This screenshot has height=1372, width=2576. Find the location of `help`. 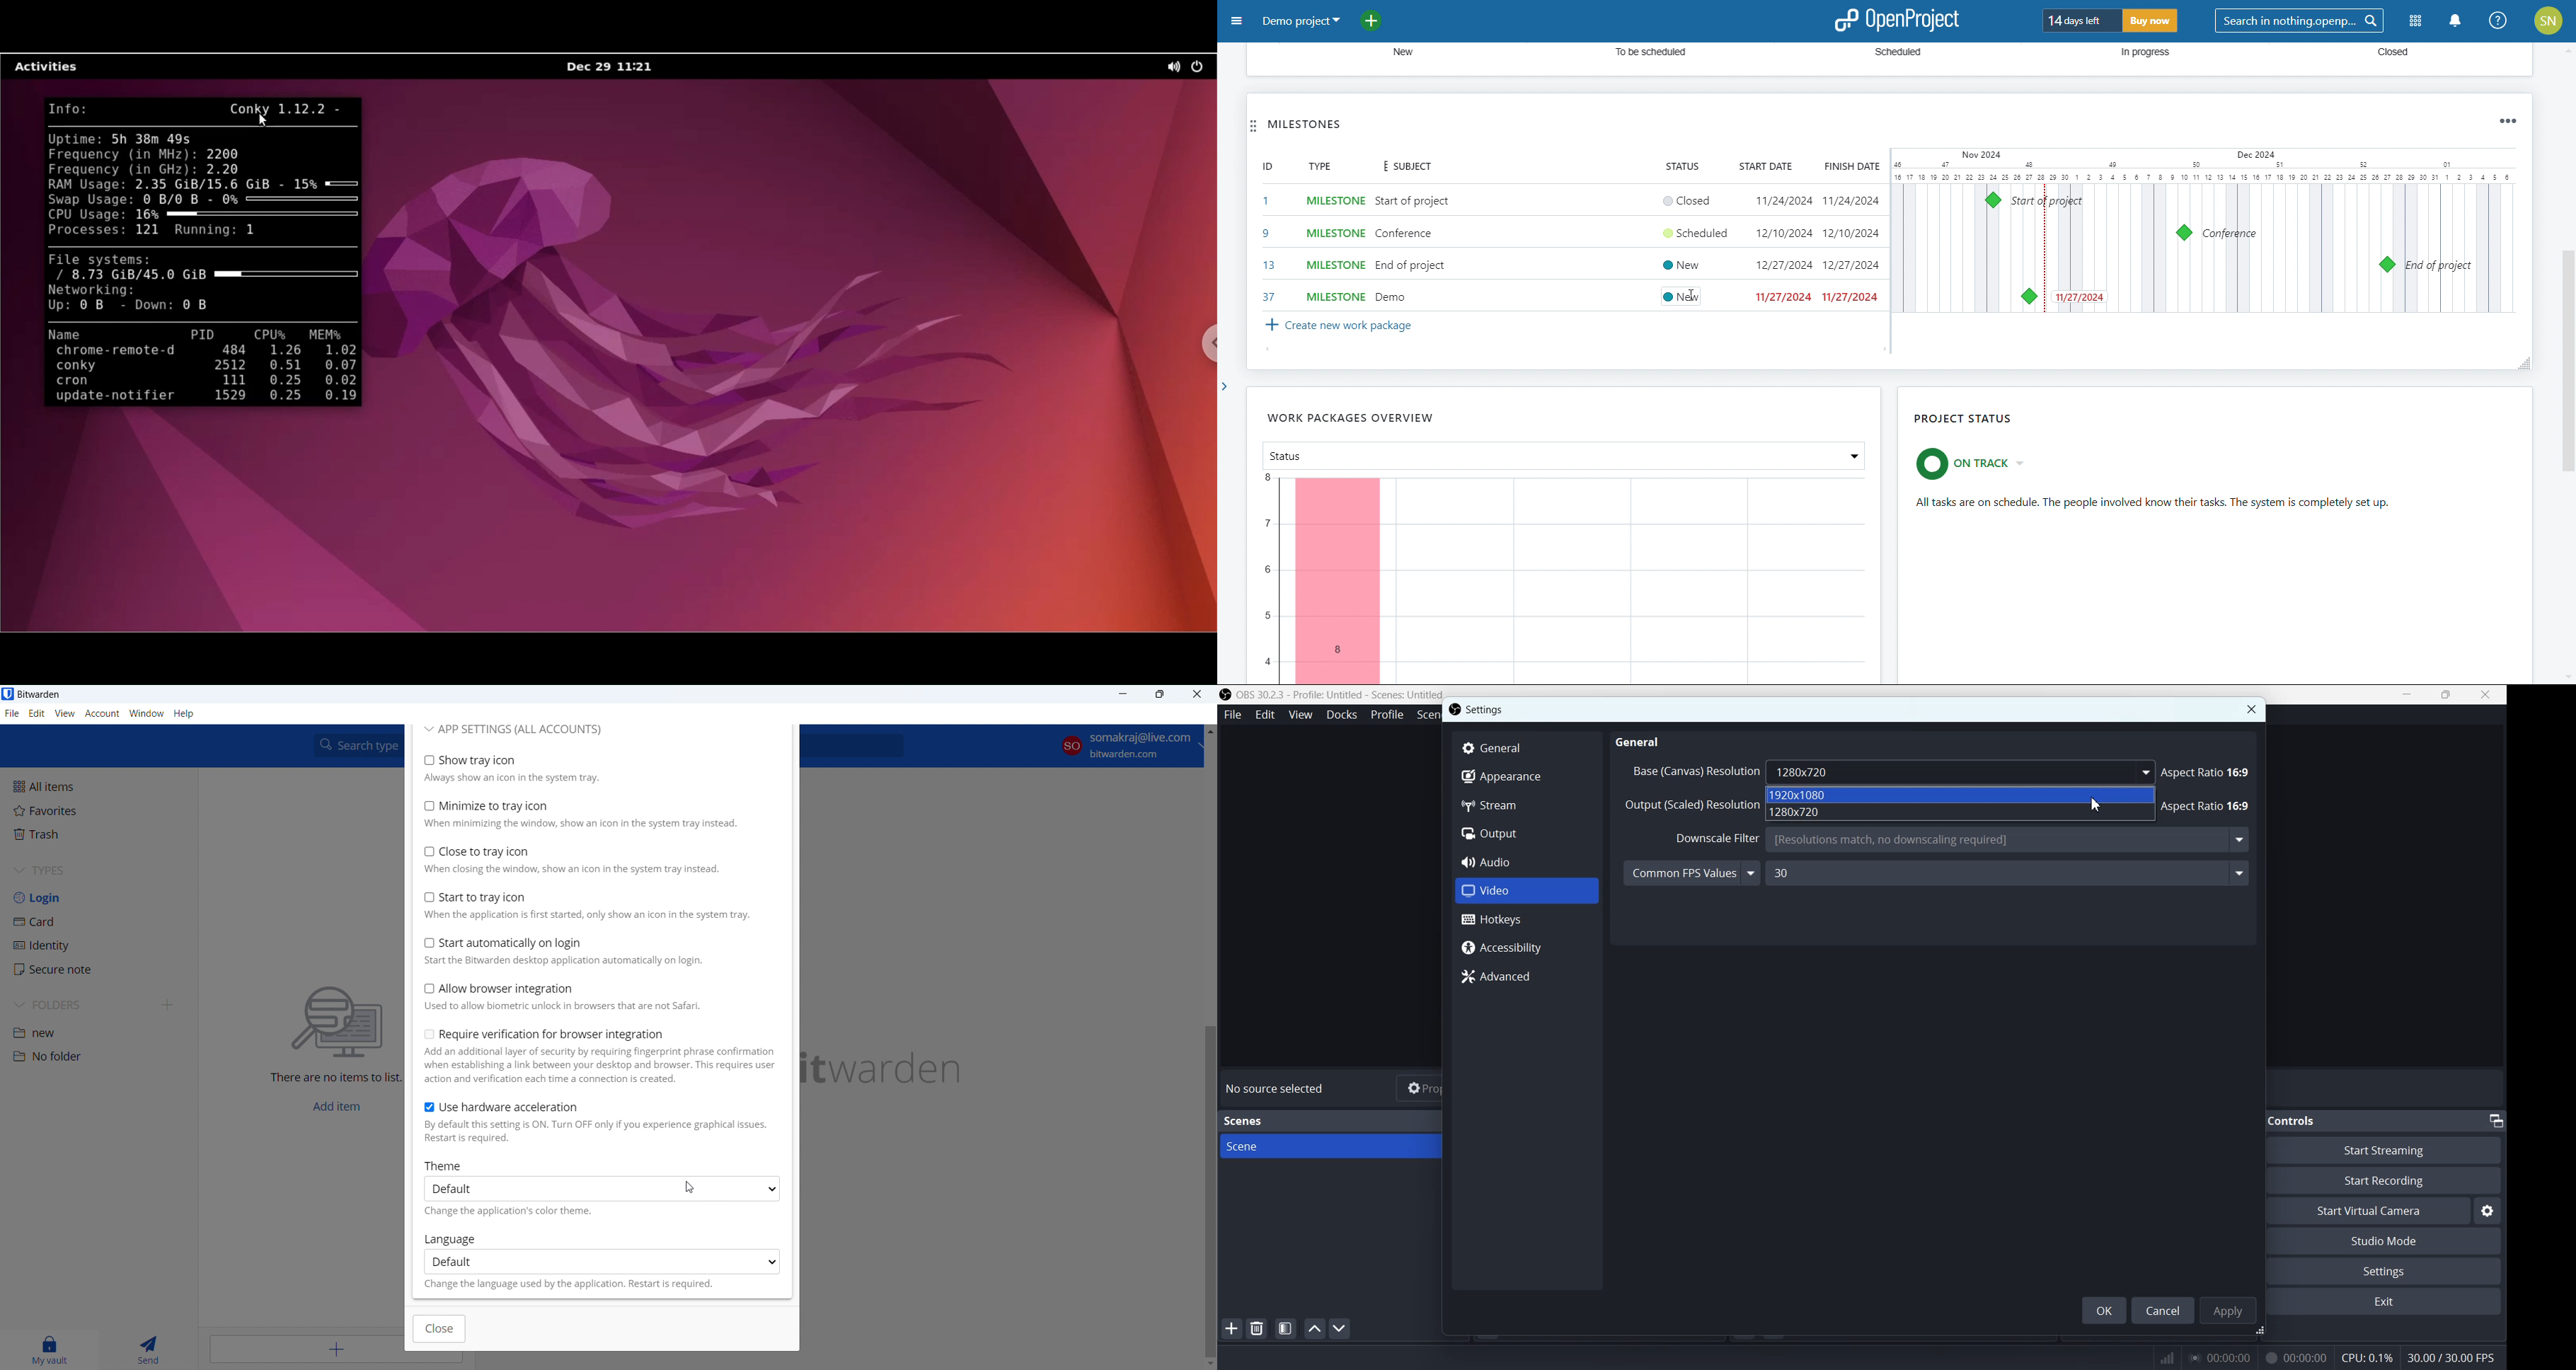

help is located at coordinates (2499, 21).